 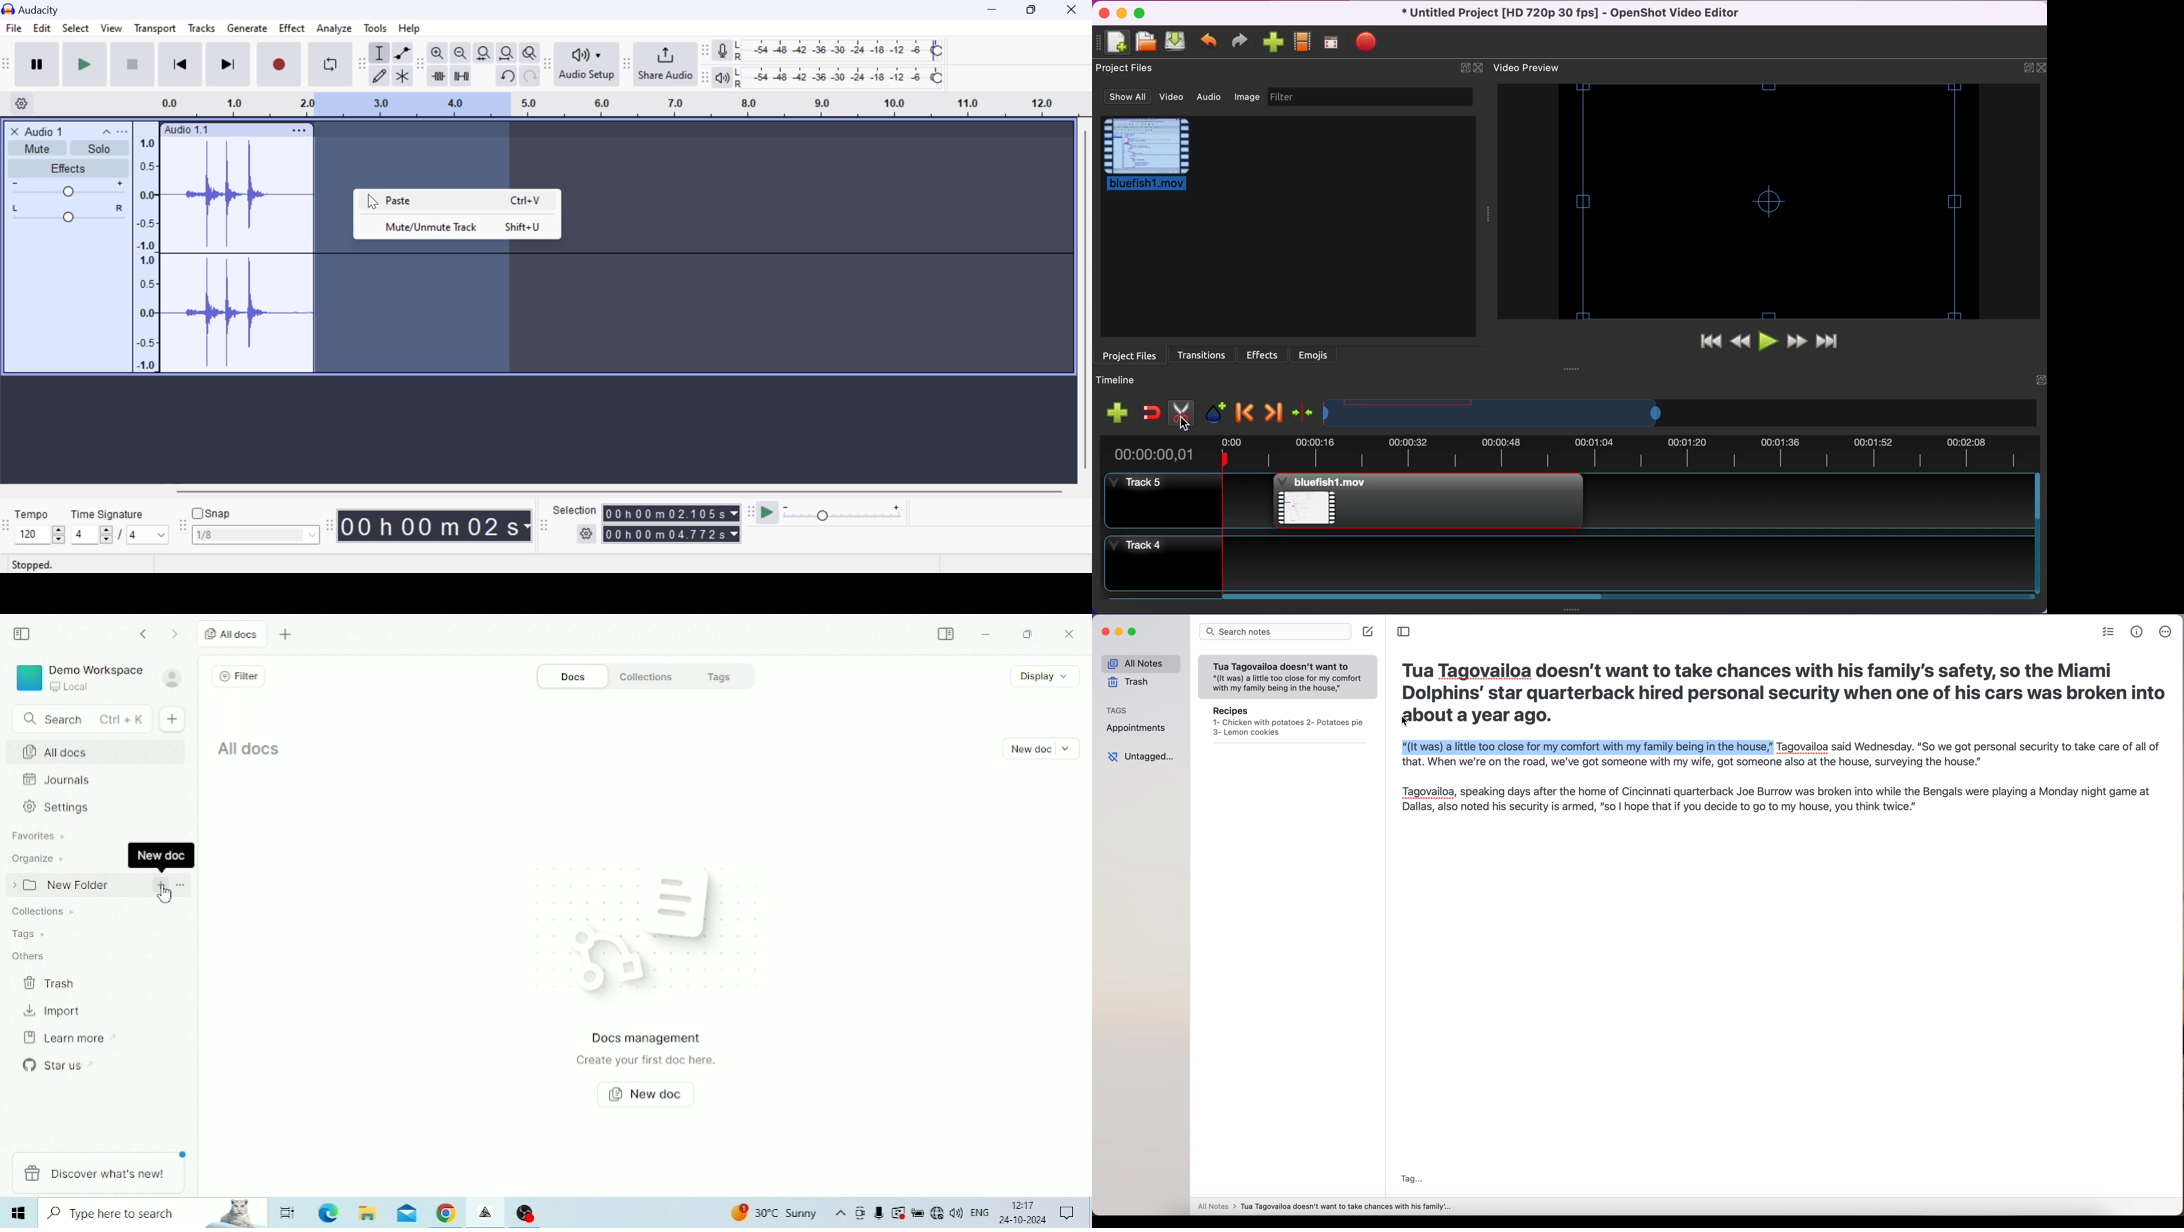 What do you see at coordinates (217, 514) in the screenshot?
I see `snap toggle` at bounding box center [217, 514].